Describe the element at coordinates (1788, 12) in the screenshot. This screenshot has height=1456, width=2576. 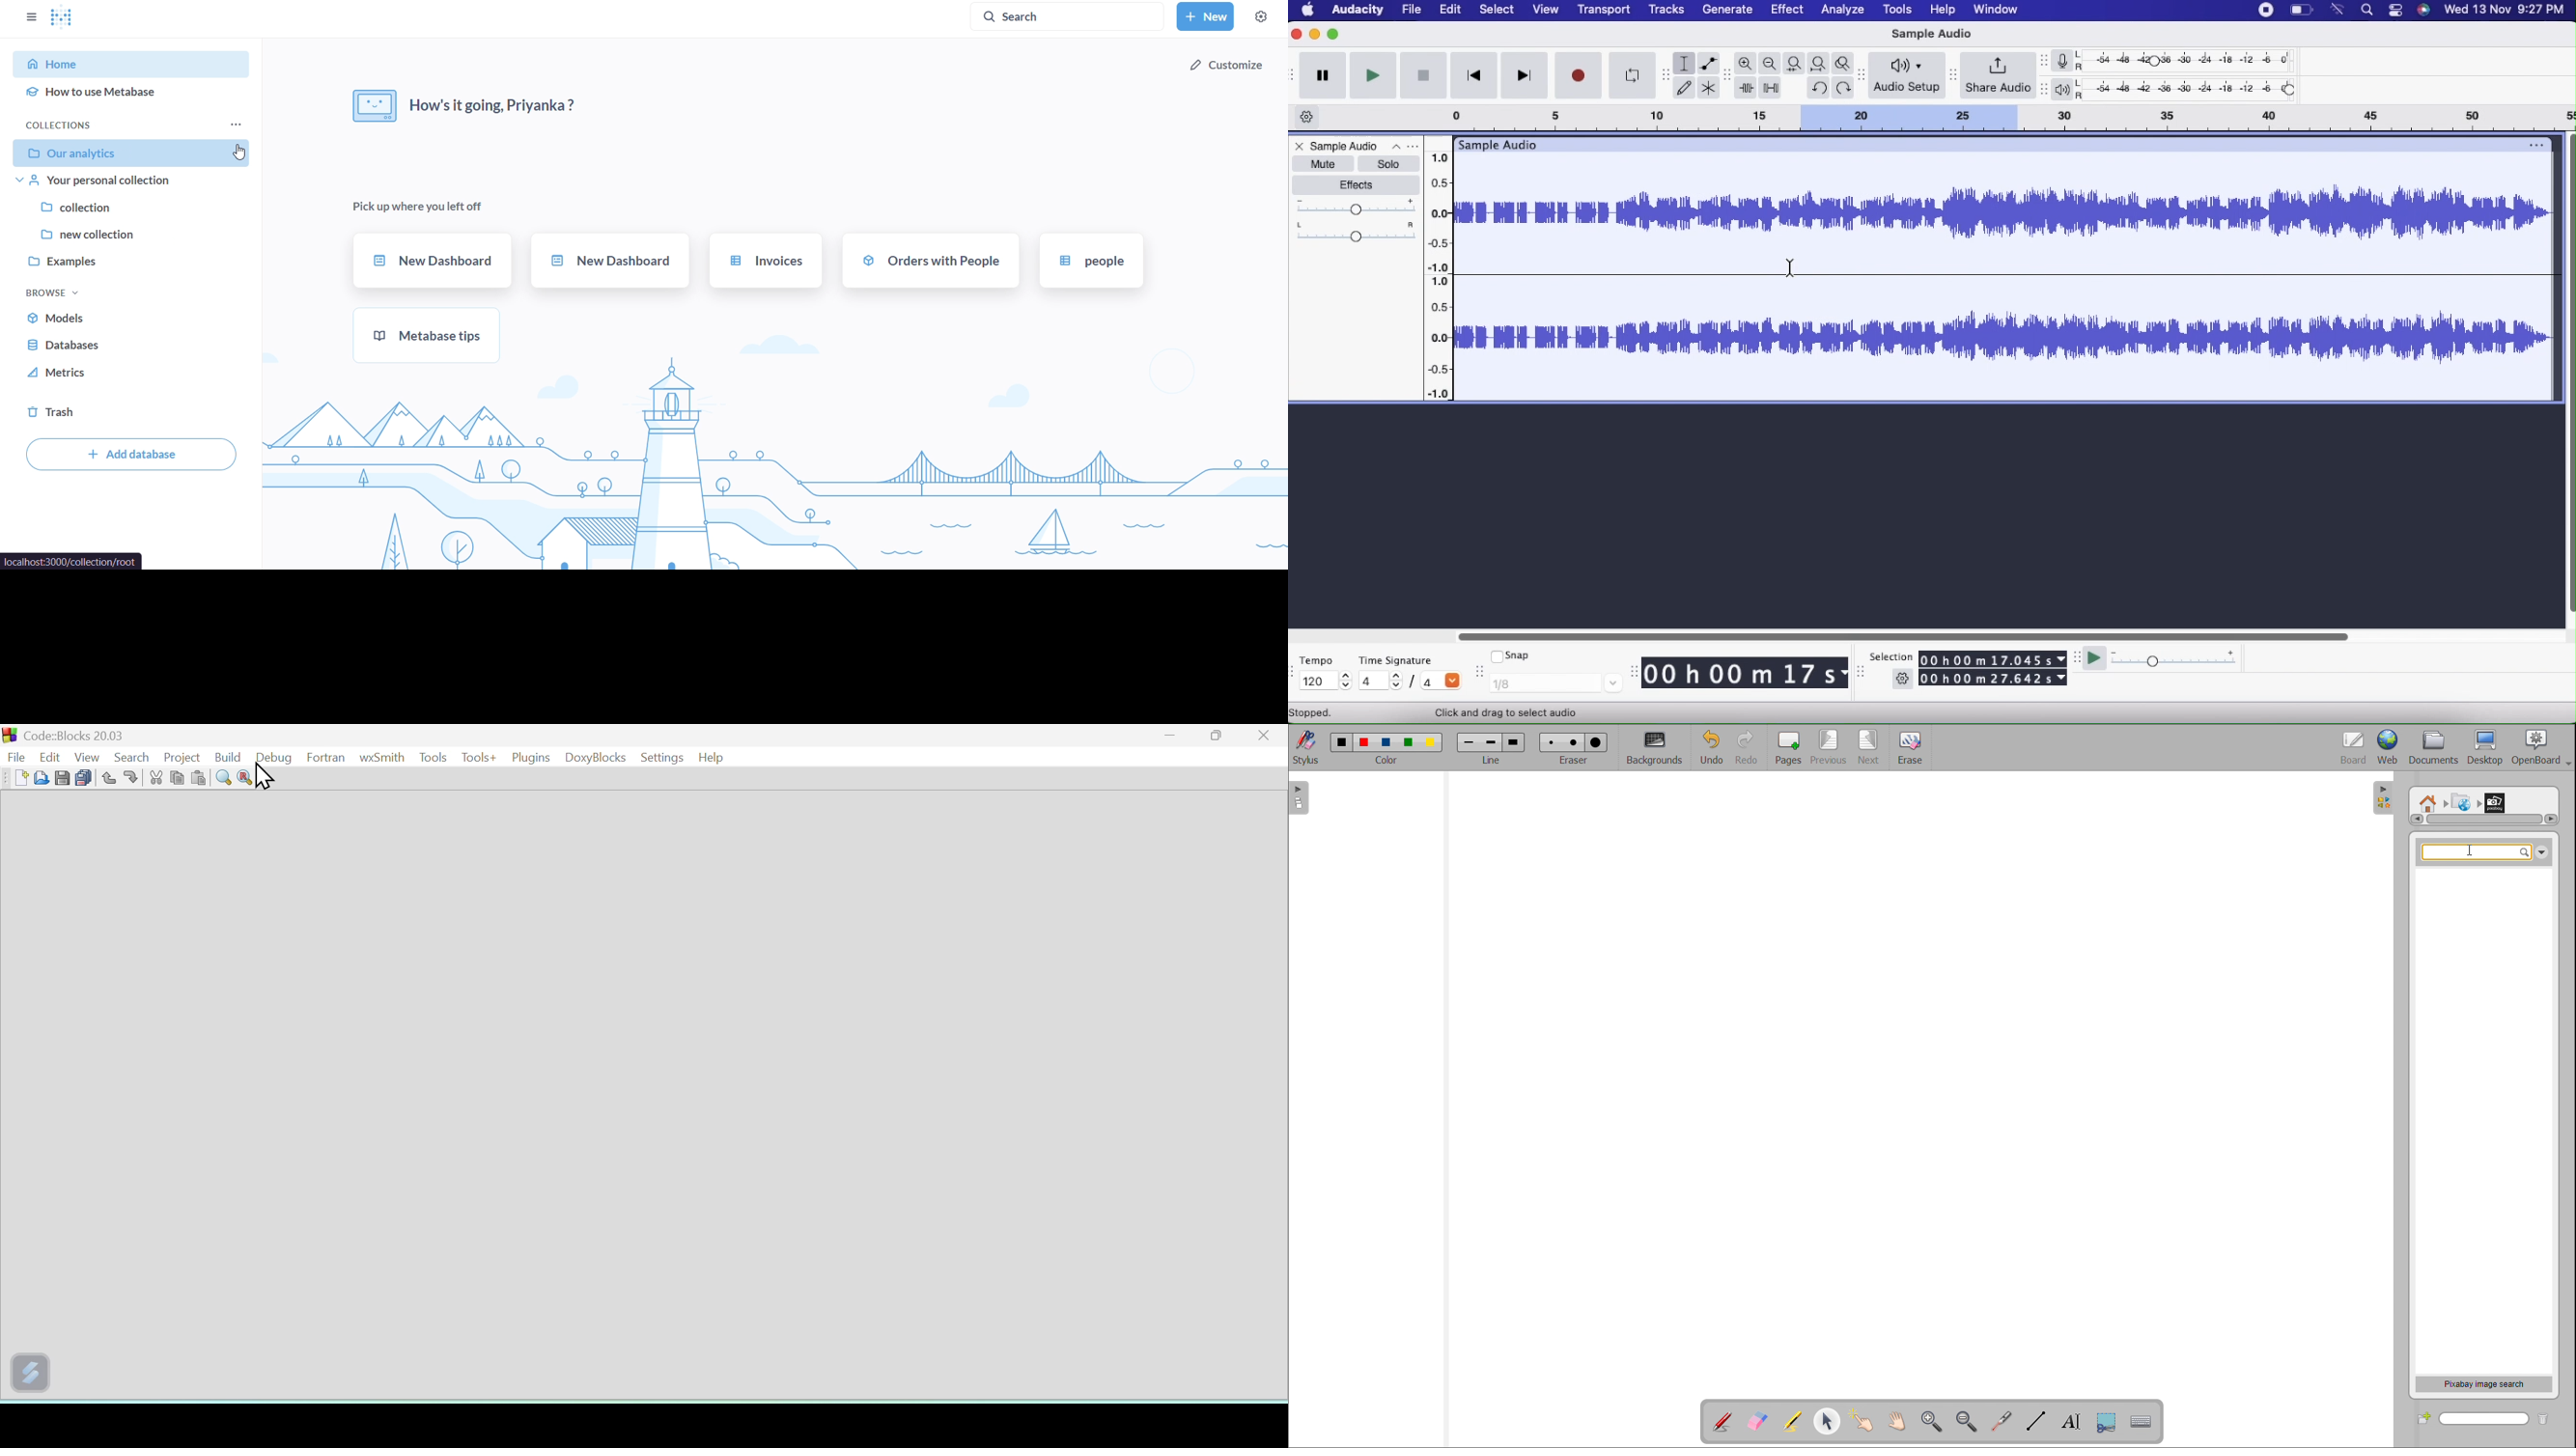
I see `effect` at that location.